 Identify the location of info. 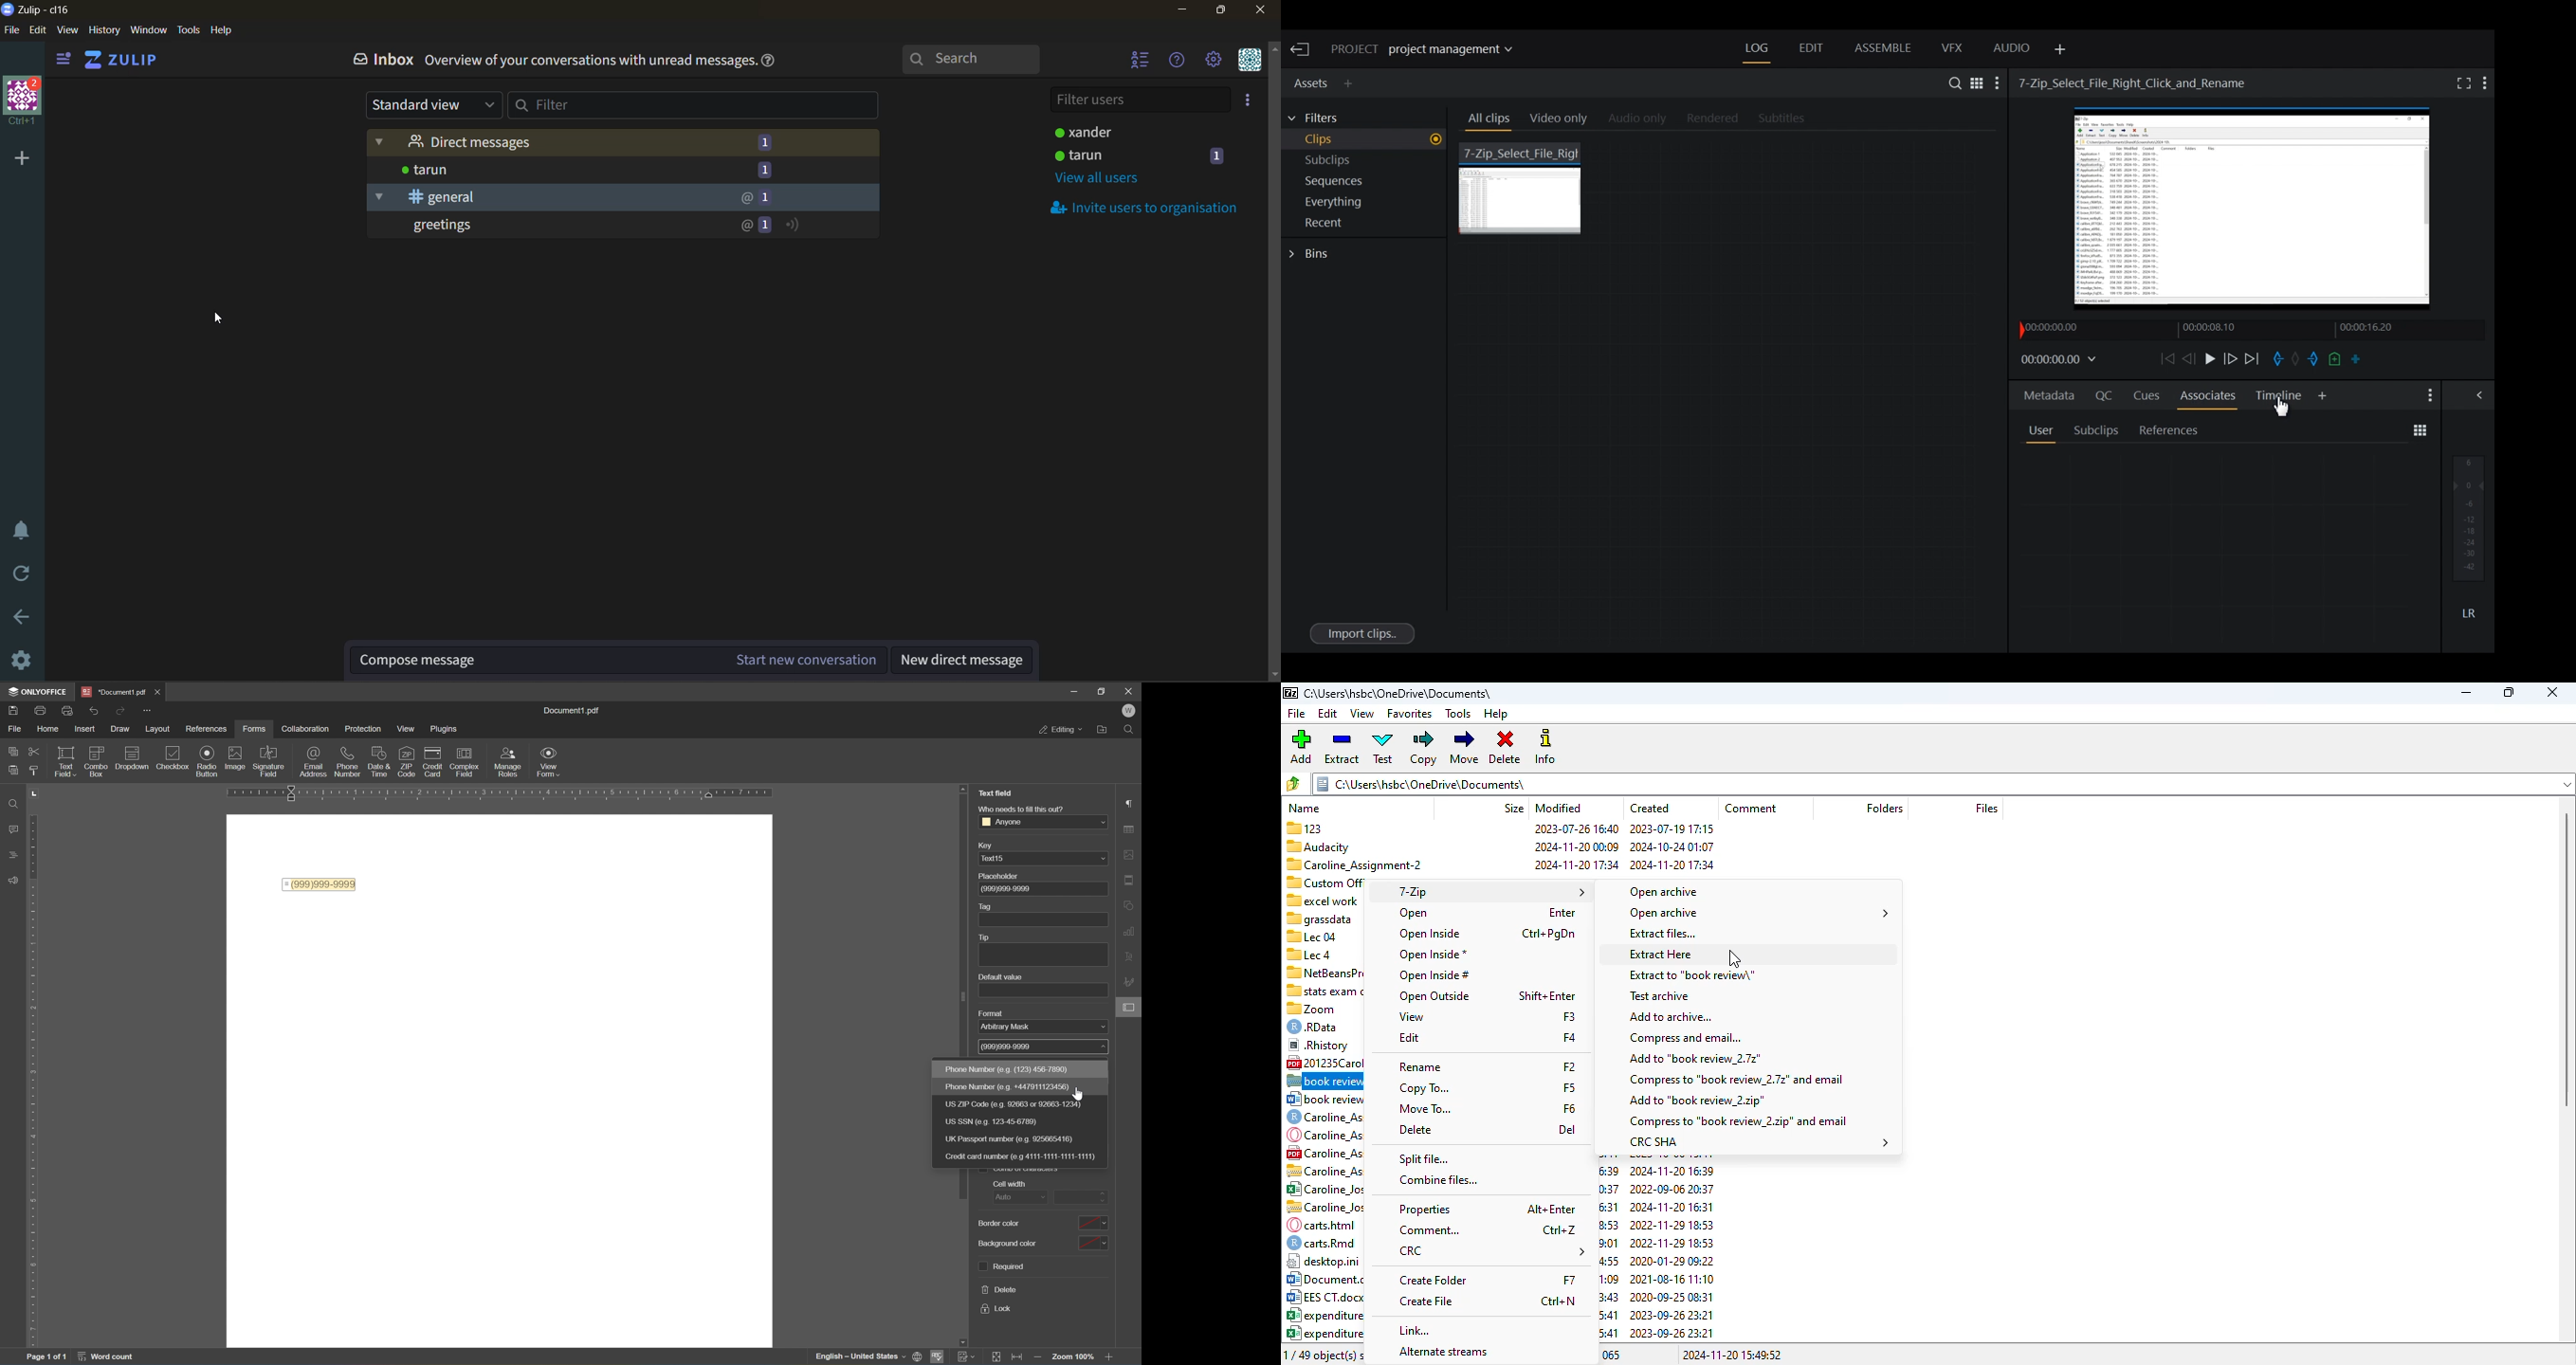
(773, 62).